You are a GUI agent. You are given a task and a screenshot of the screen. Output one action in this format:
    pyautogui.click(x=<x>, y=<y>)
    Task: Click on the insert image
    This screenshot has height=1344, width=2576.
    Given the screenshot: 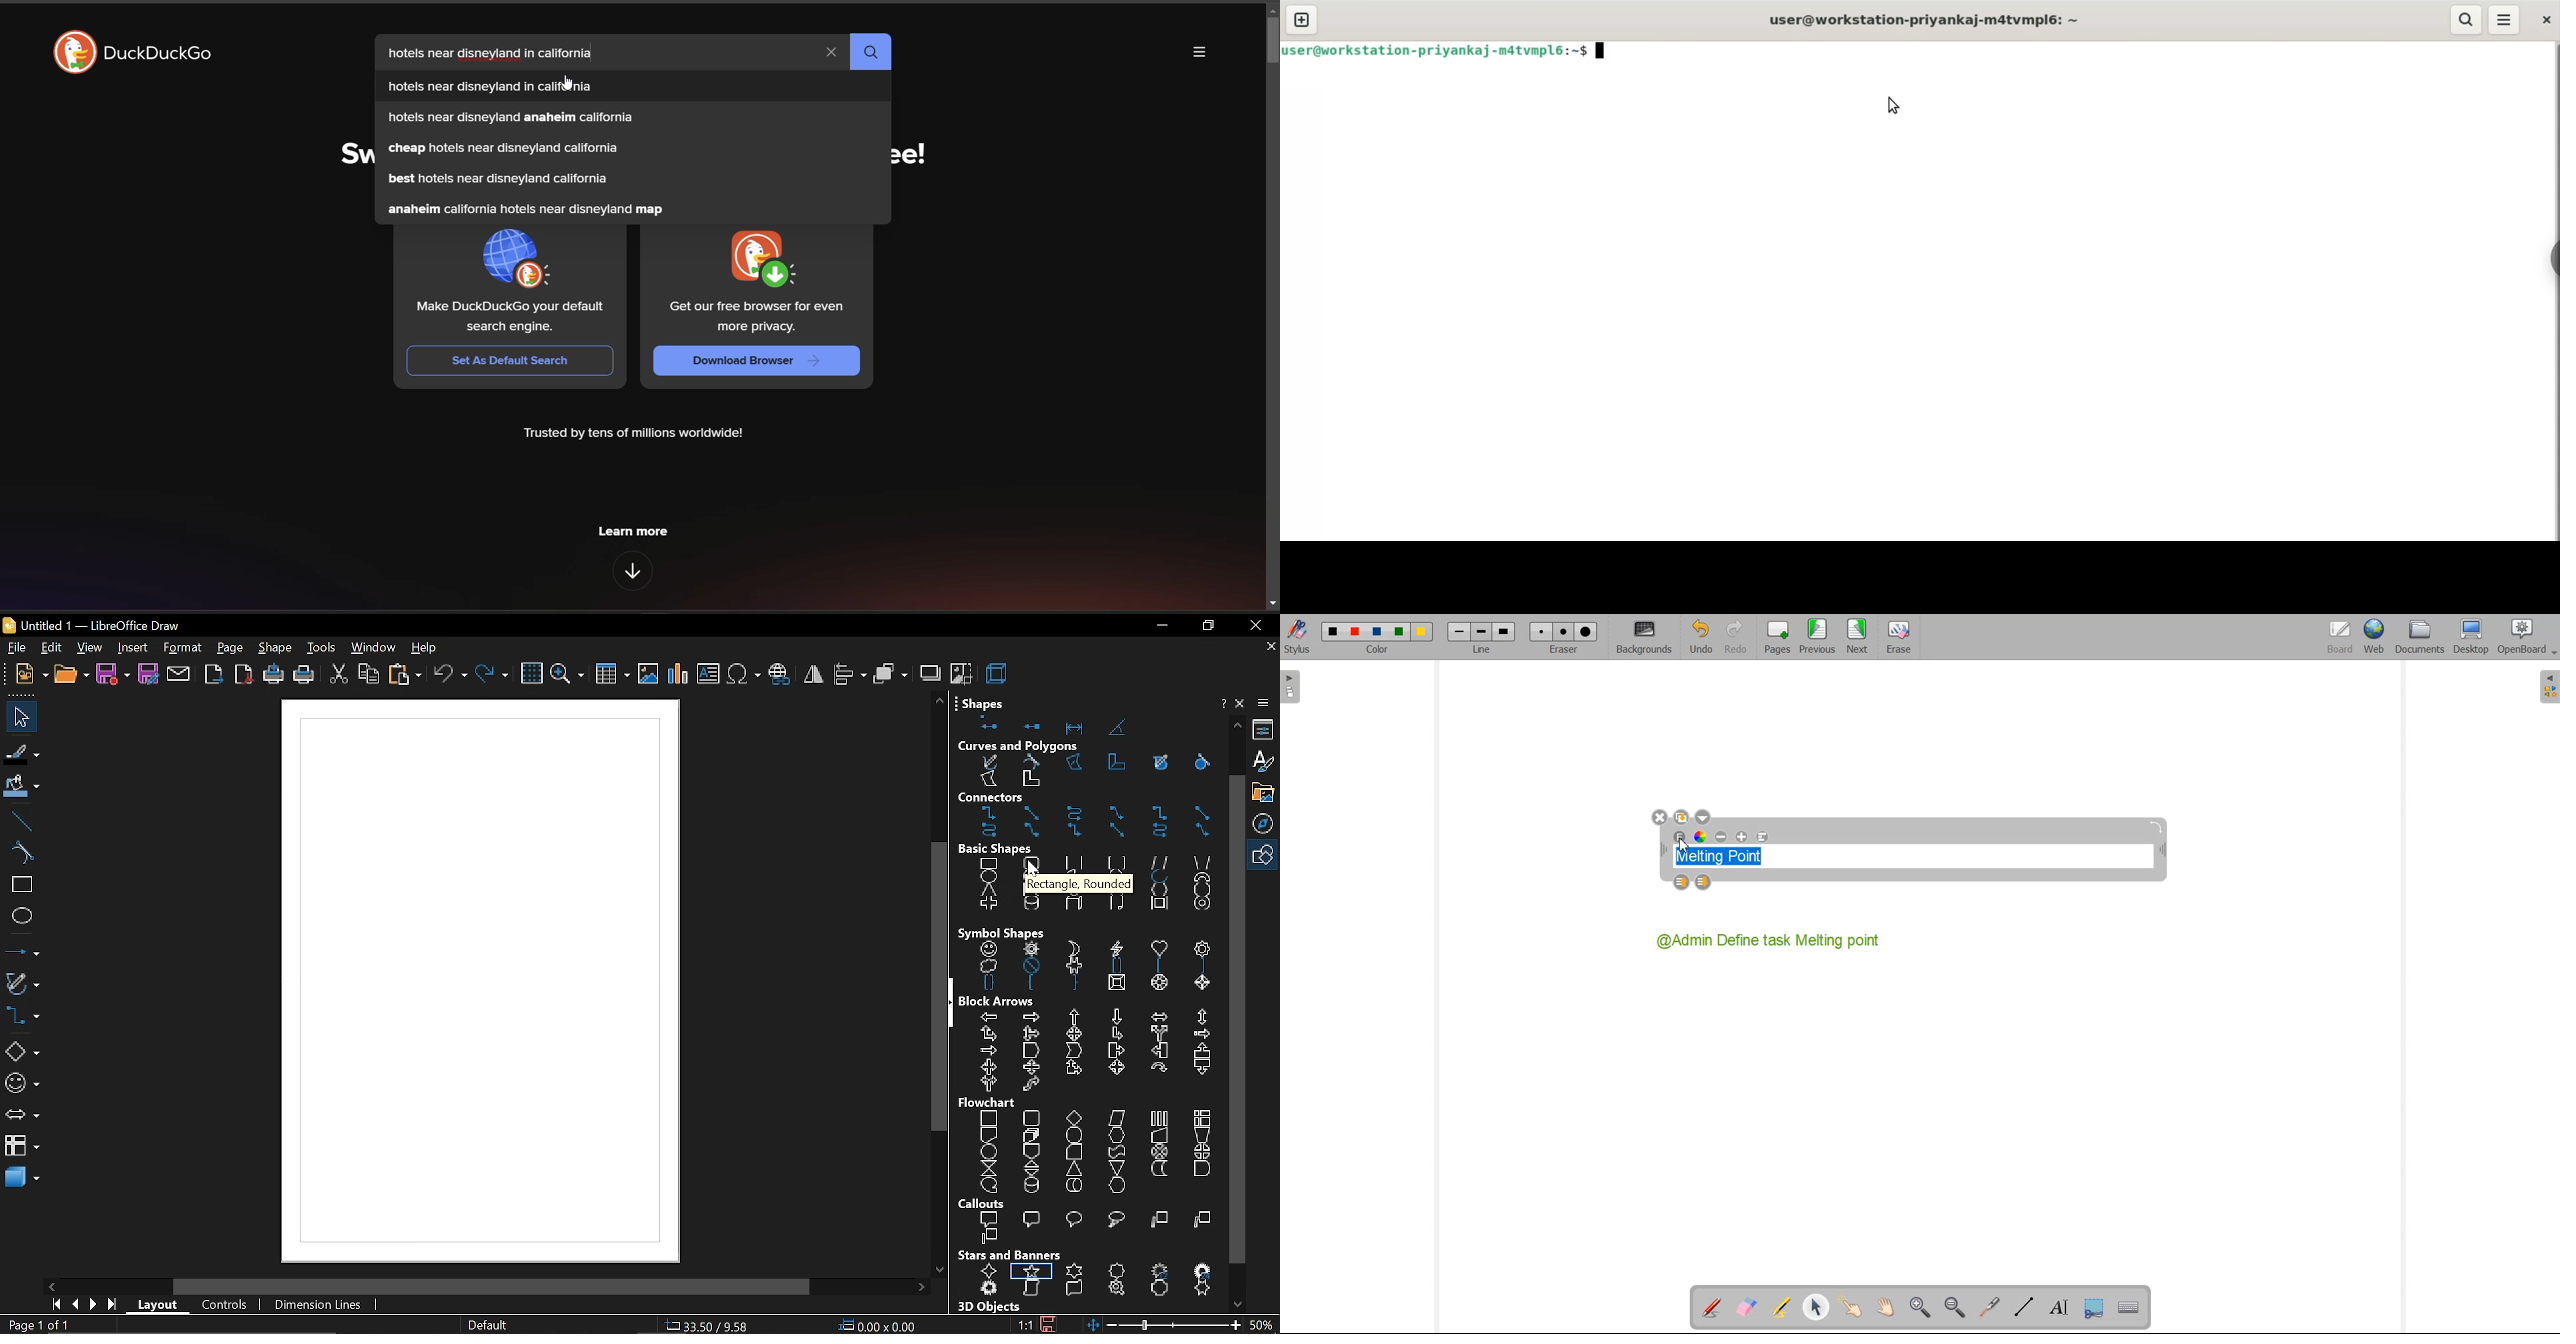 What is the action you would take?
    pyautogui.click(x=648, y=675)
    